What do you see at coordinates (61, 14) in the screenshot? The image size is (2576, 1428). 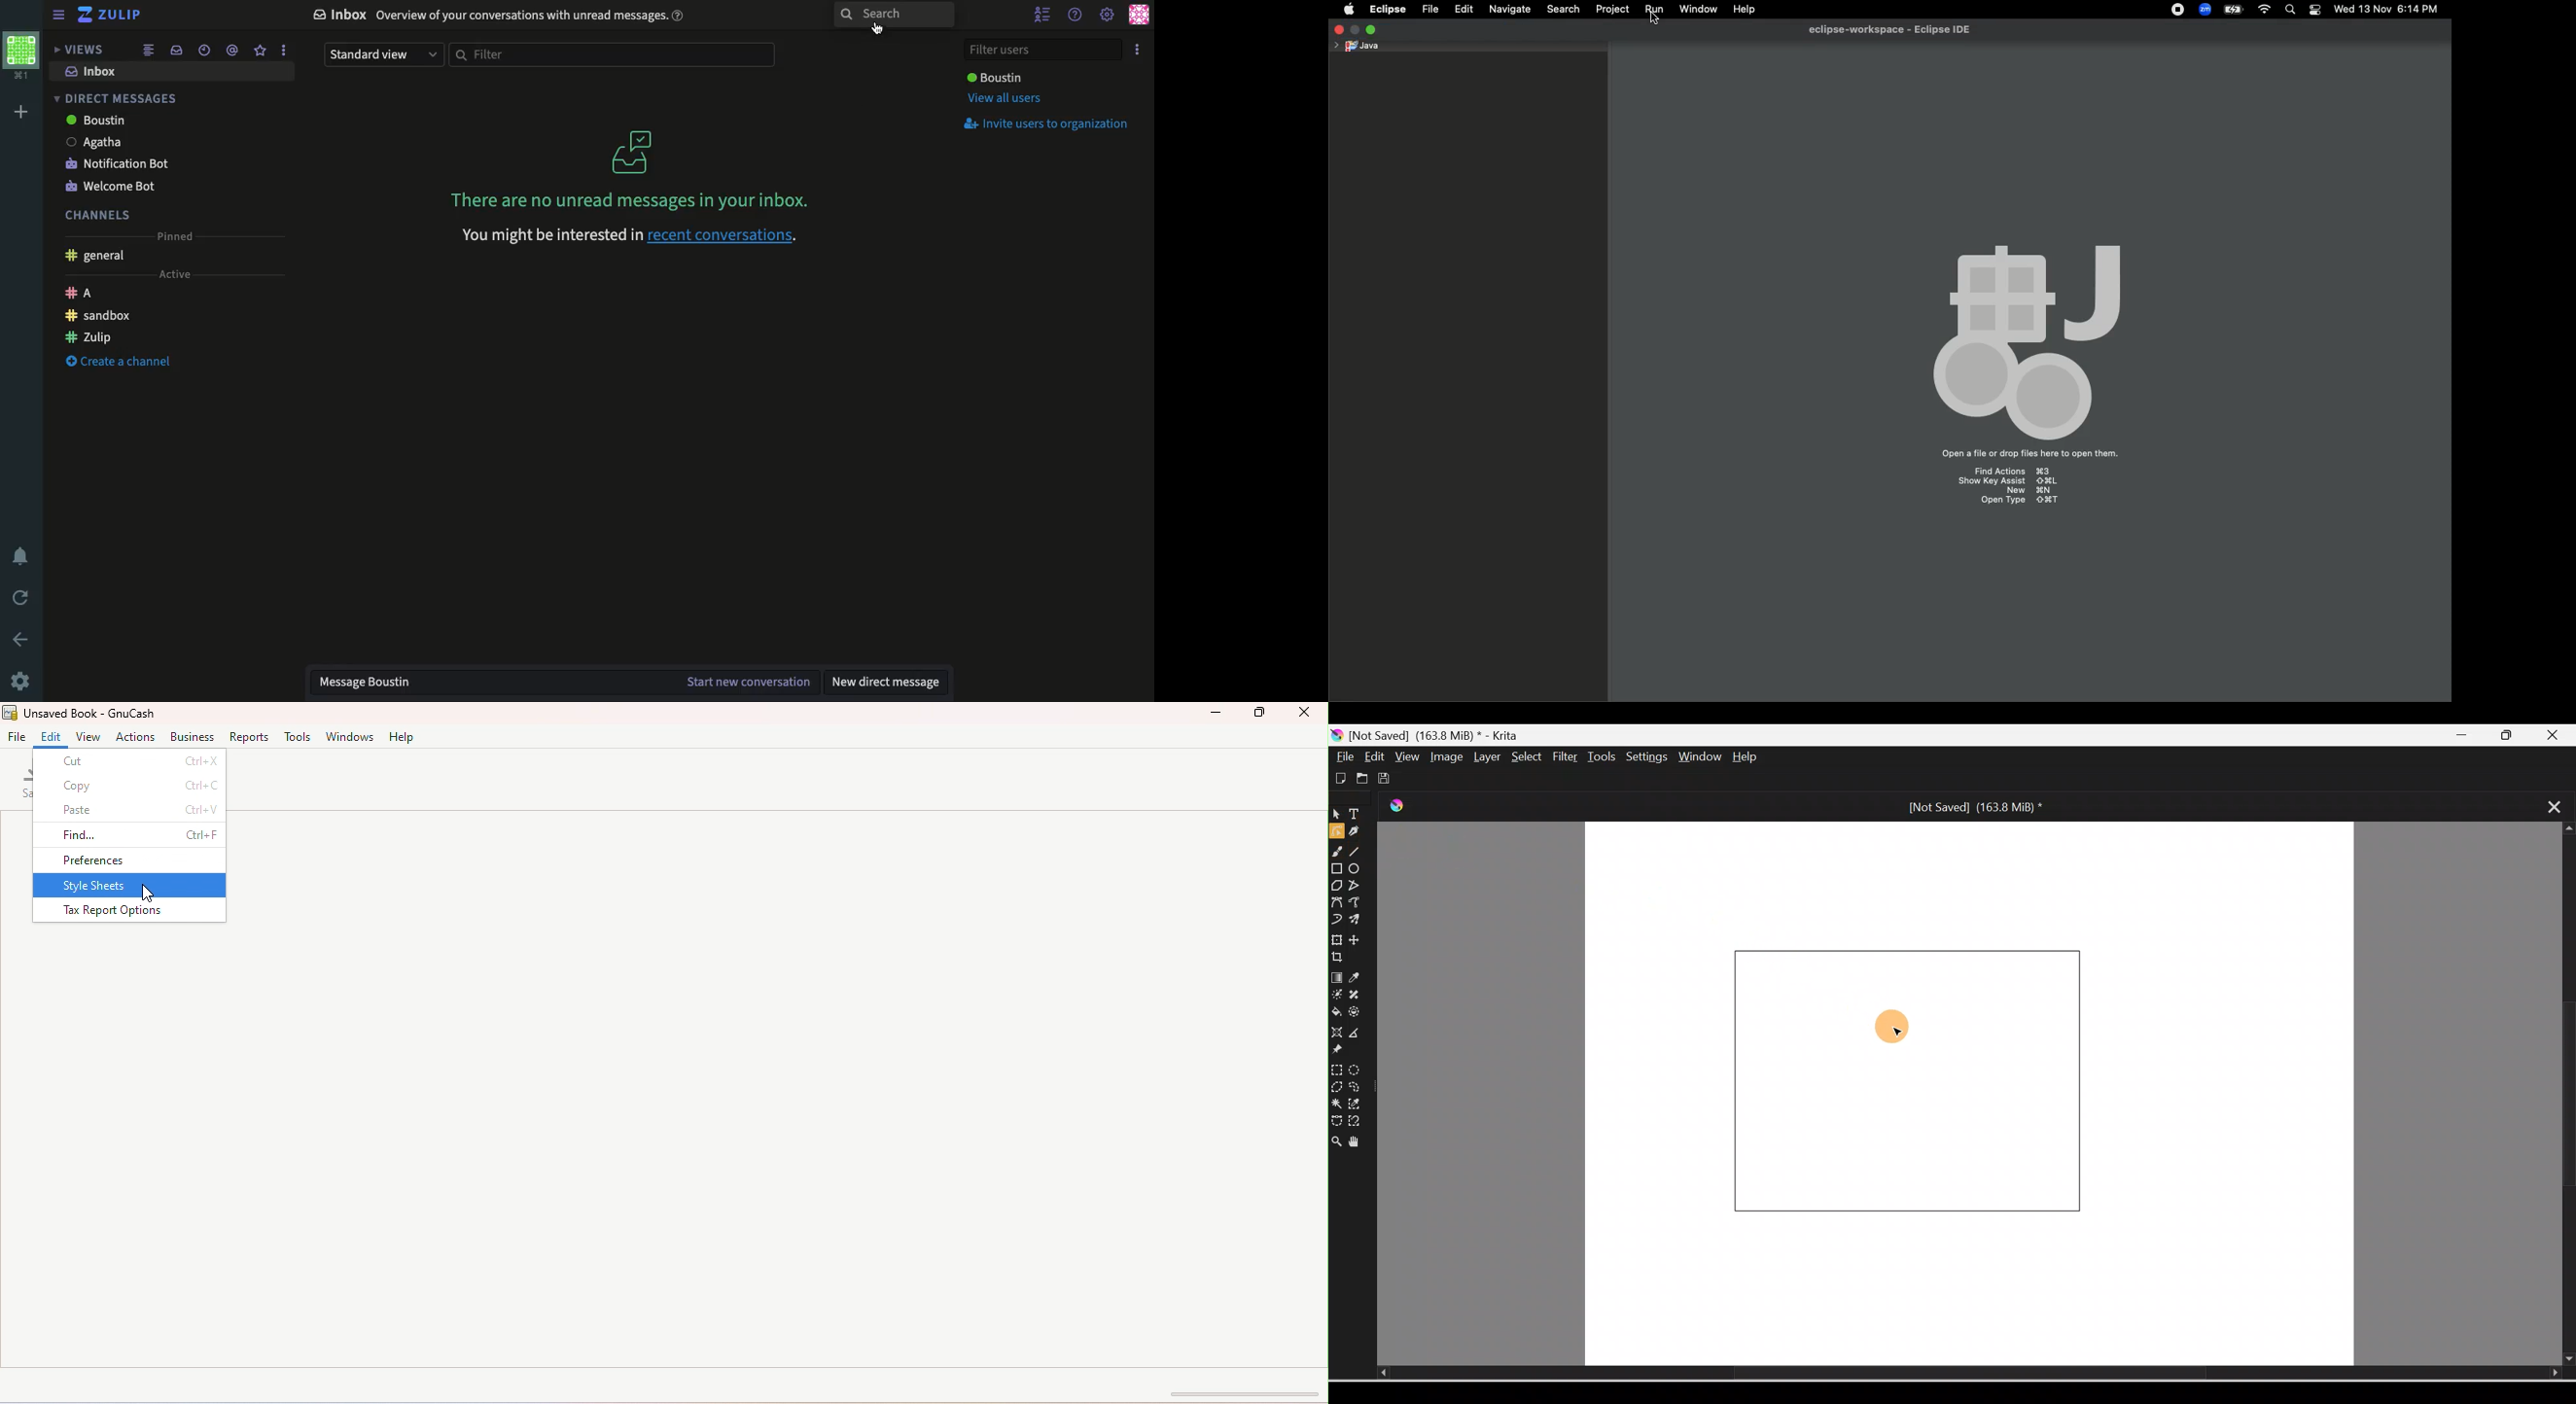 I see `View menu` at bounding box center [61, 14].